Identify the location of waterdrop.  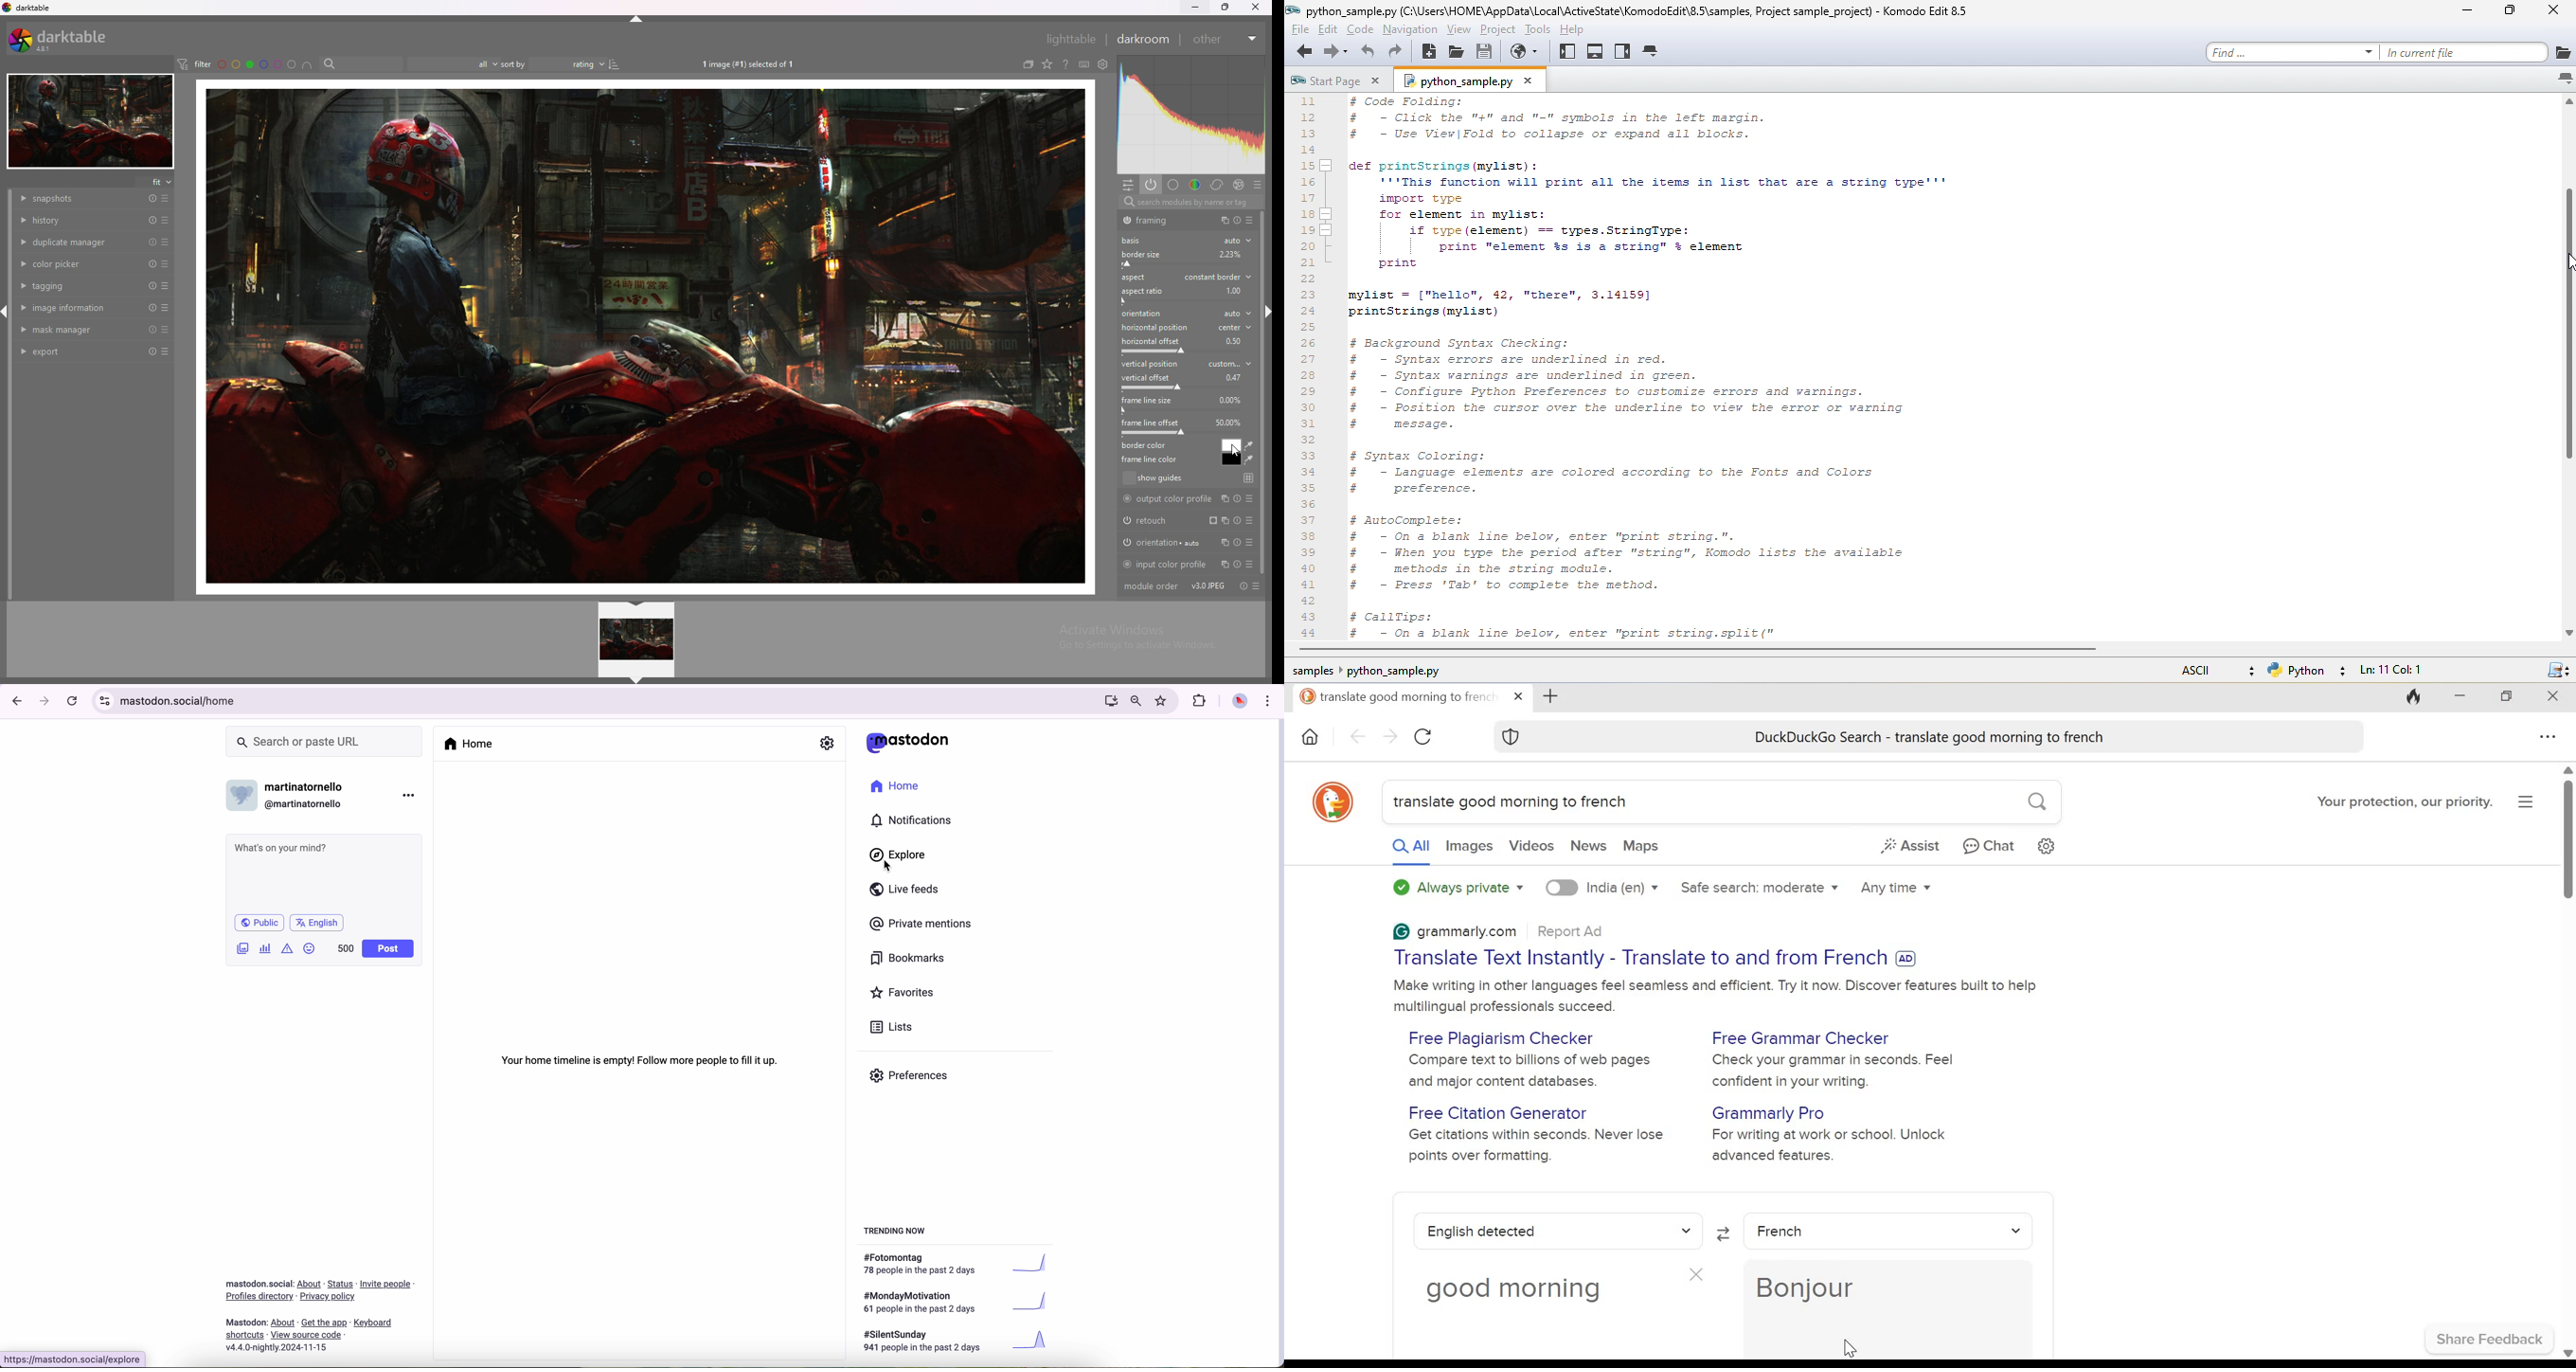
(1250, 460).